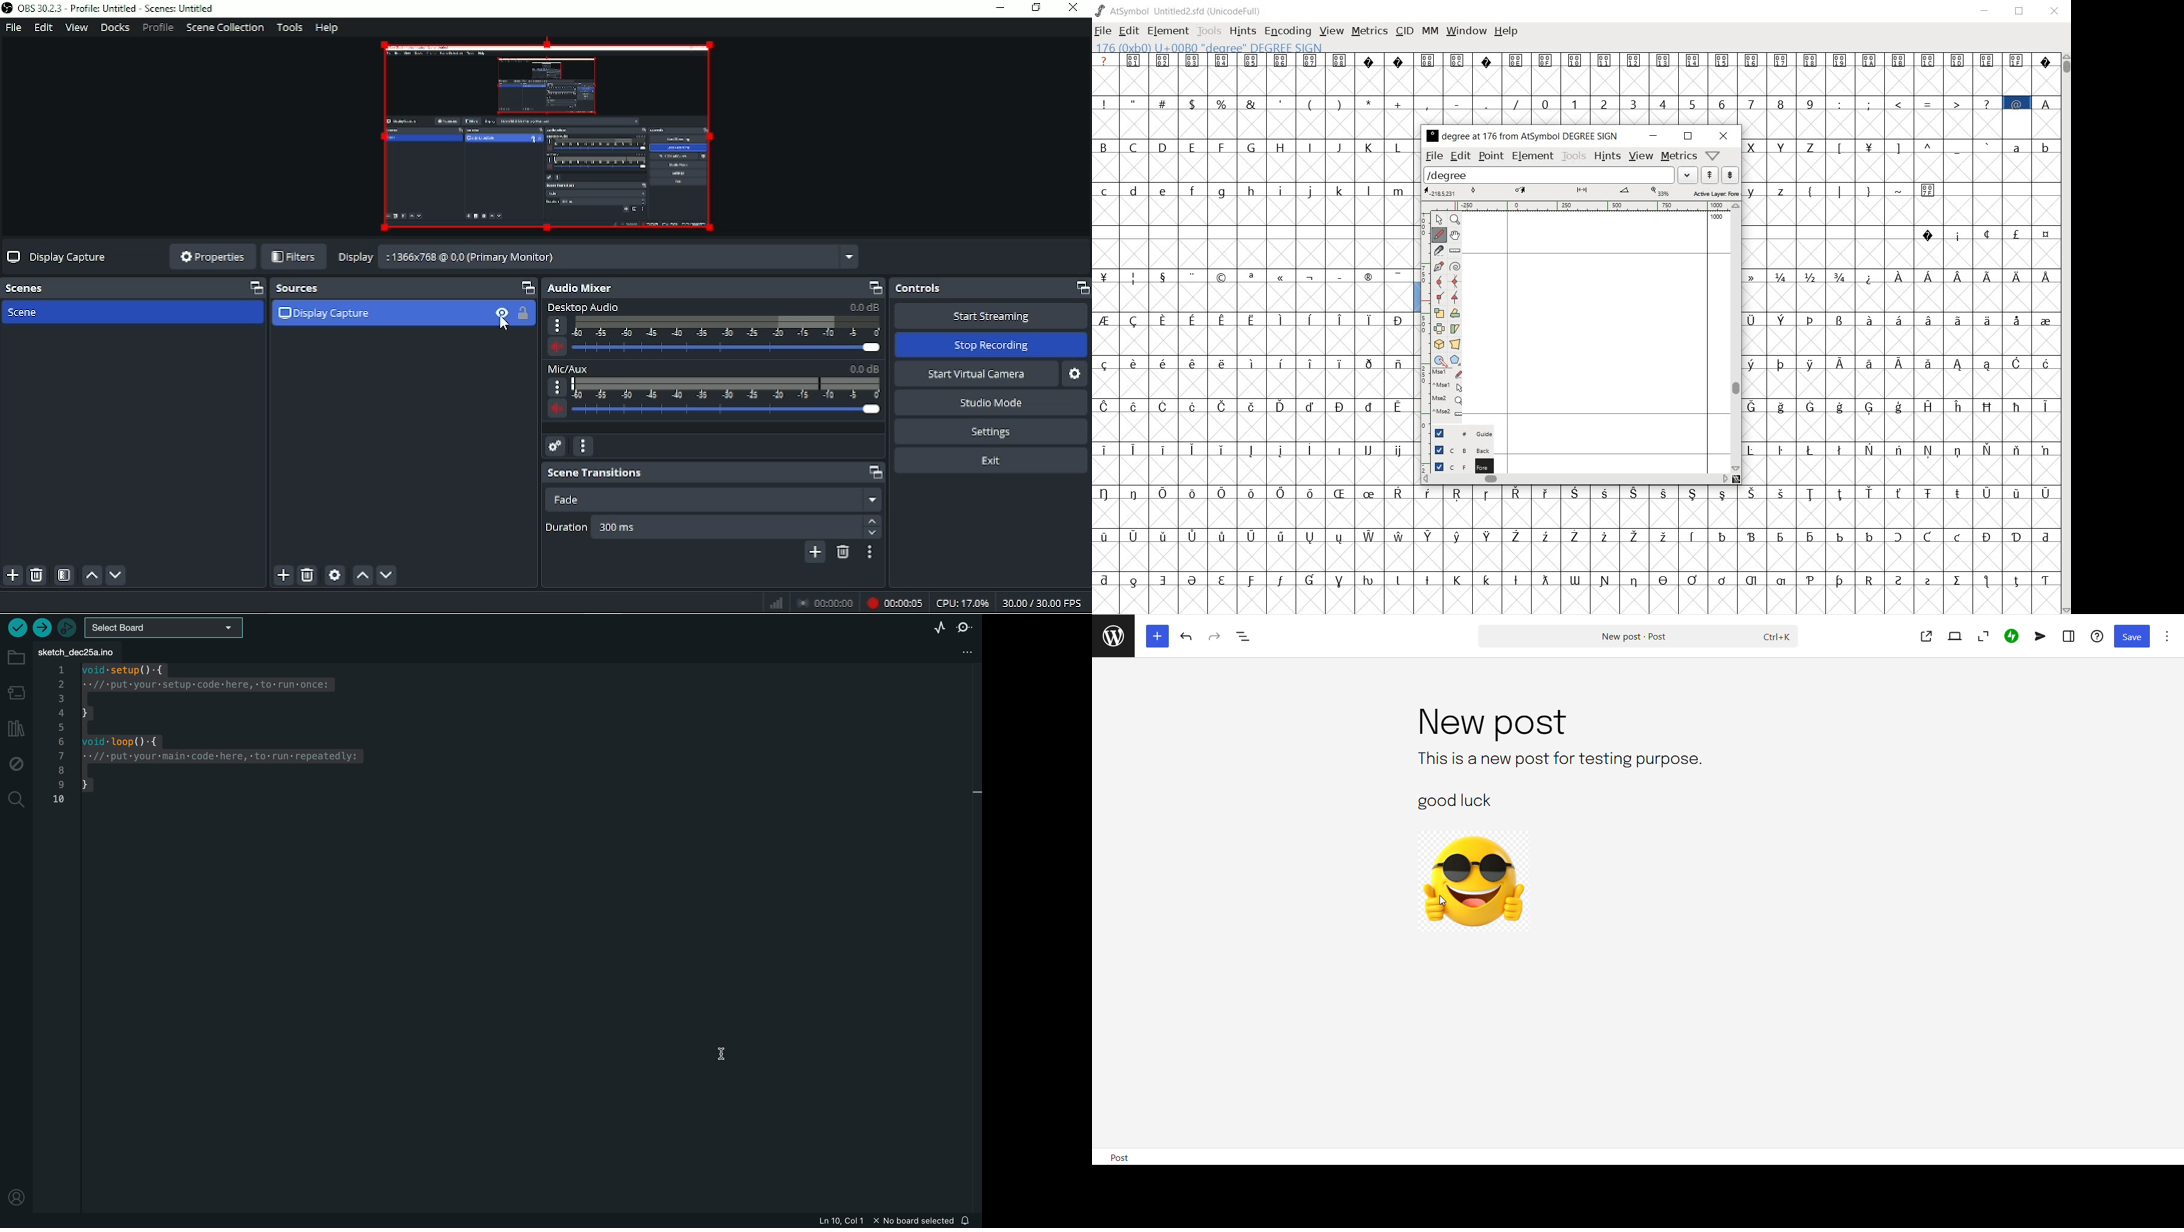 The height and width of the screenshot is (1232, 2184). Describe the element at coordinates (67, 628) in the screenshot. I see `debugger` at that location.